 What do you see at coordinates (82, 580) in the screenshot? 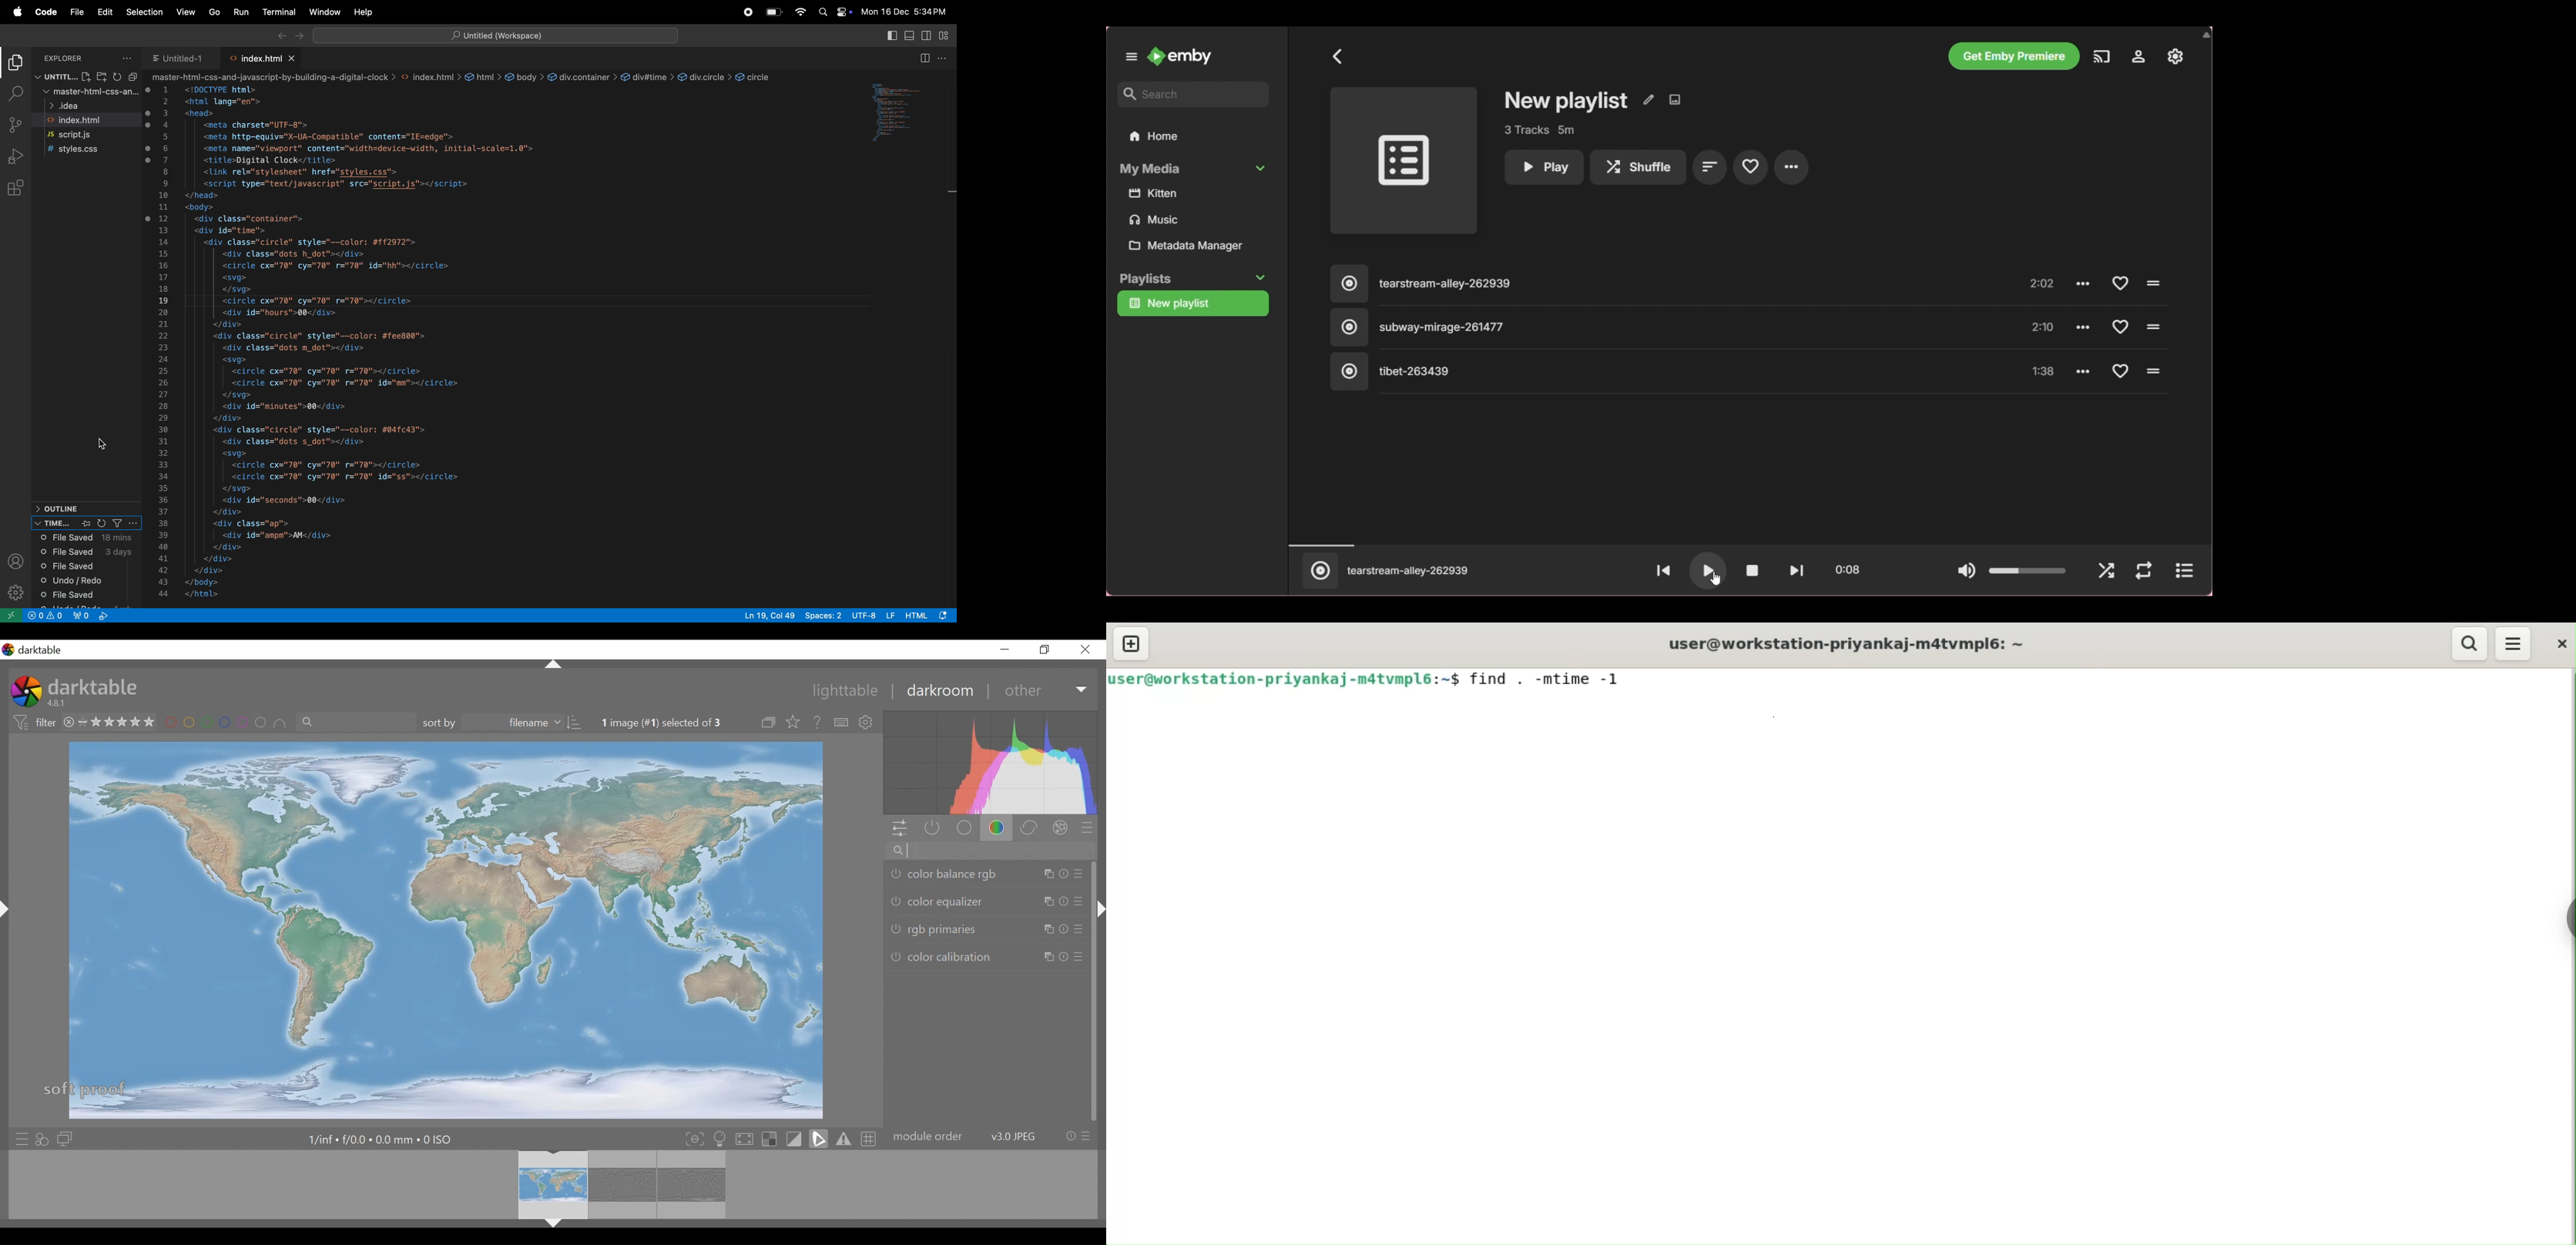
I see `undo redo` at bounding box center [82, 580].